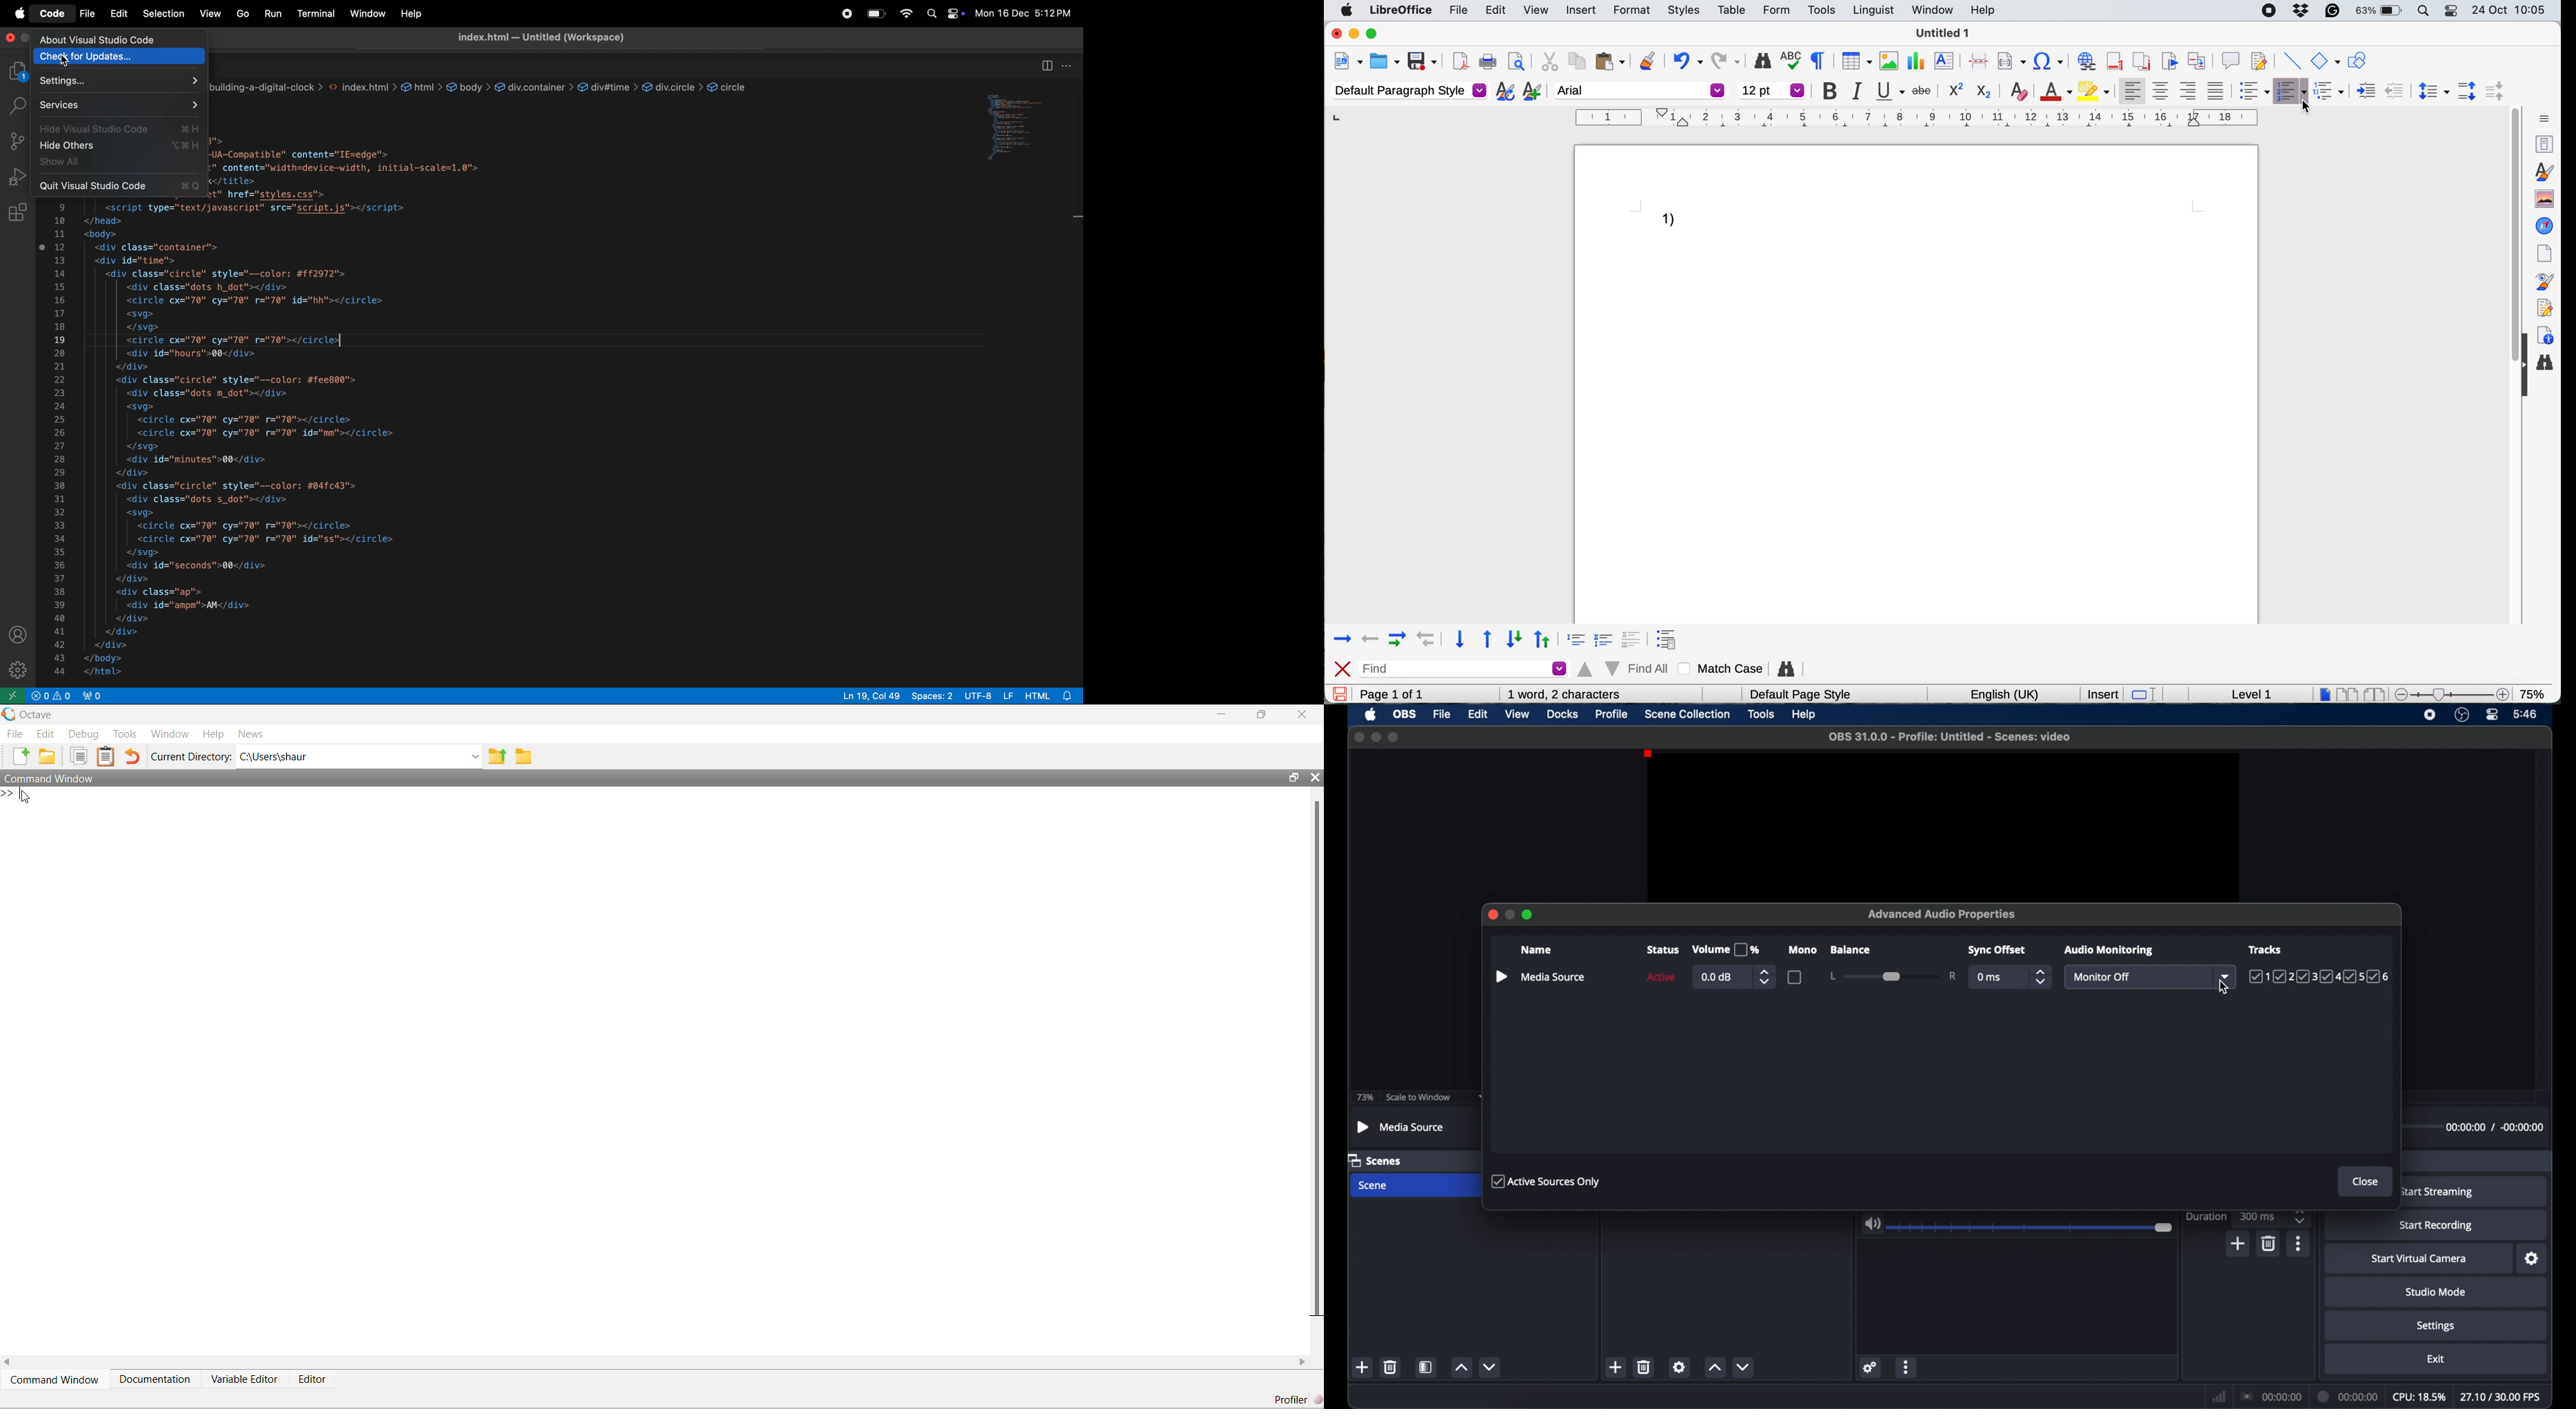 This screenshot has width=2576, height=1428. I want to click on docks, so click(1563, 714).